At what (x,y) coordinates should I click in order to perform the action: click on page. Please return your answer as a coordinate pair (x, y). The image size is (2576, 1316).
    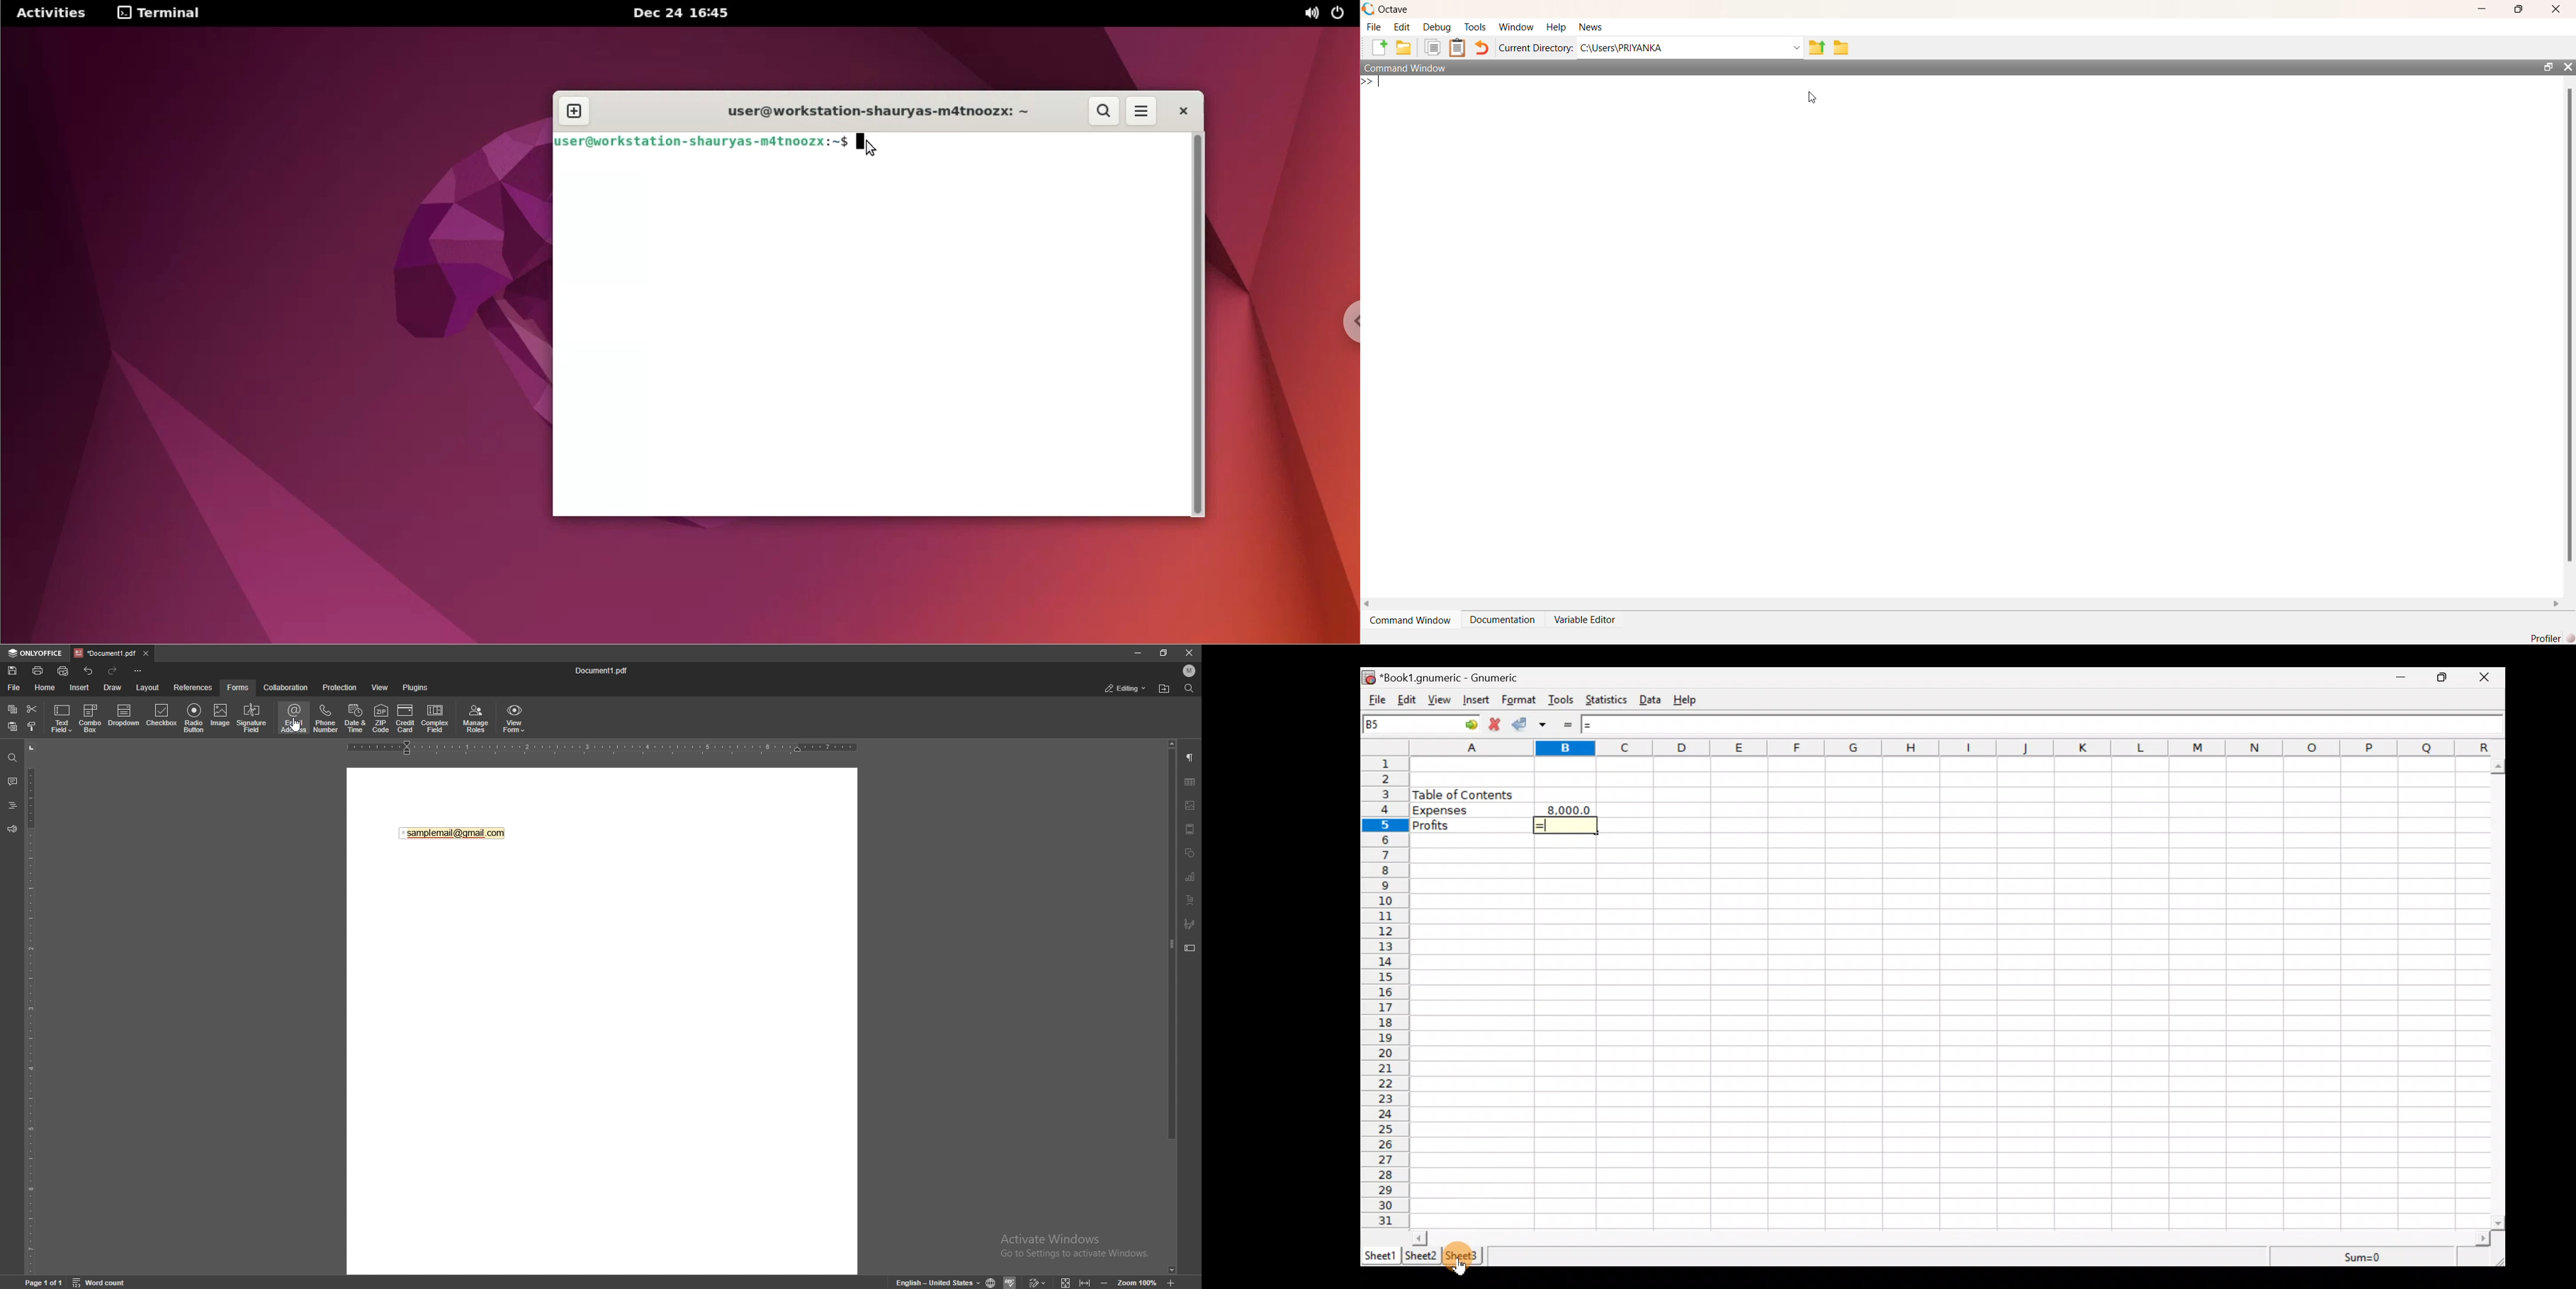
    Looking at the image, I should click on (44, 1282).